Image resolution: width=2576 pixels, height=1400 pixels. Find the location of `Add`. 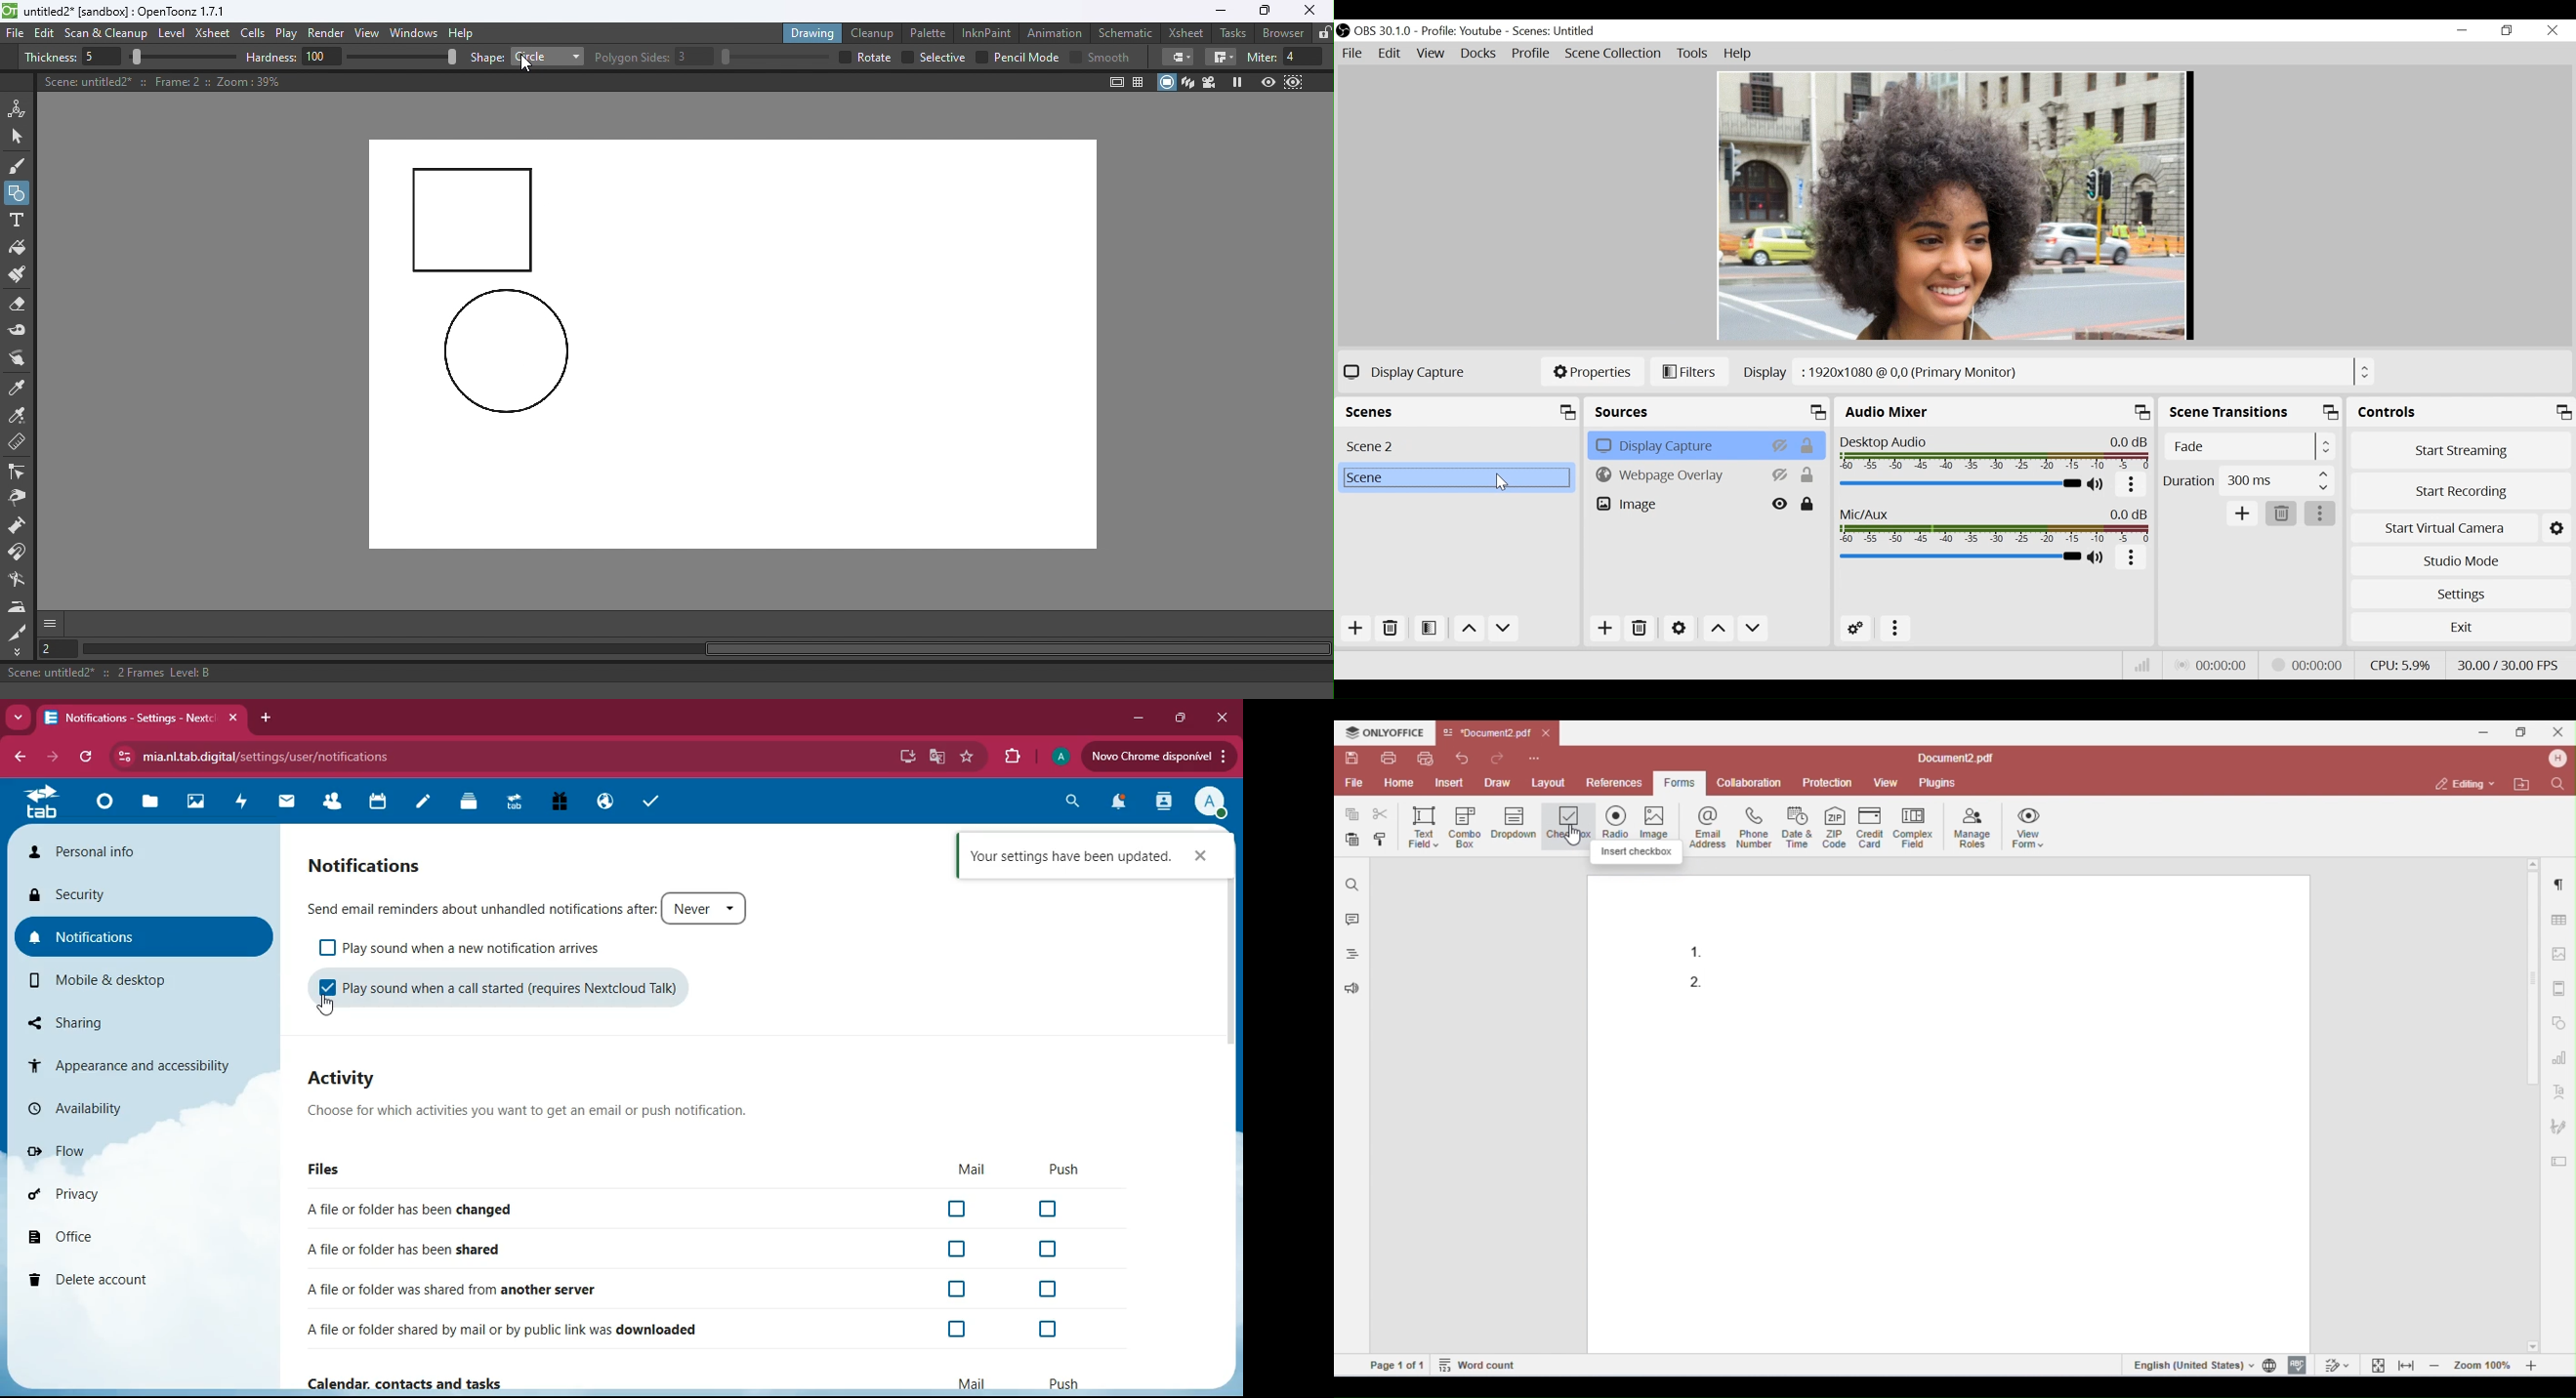

Add is located at coordinates (1357, 628).